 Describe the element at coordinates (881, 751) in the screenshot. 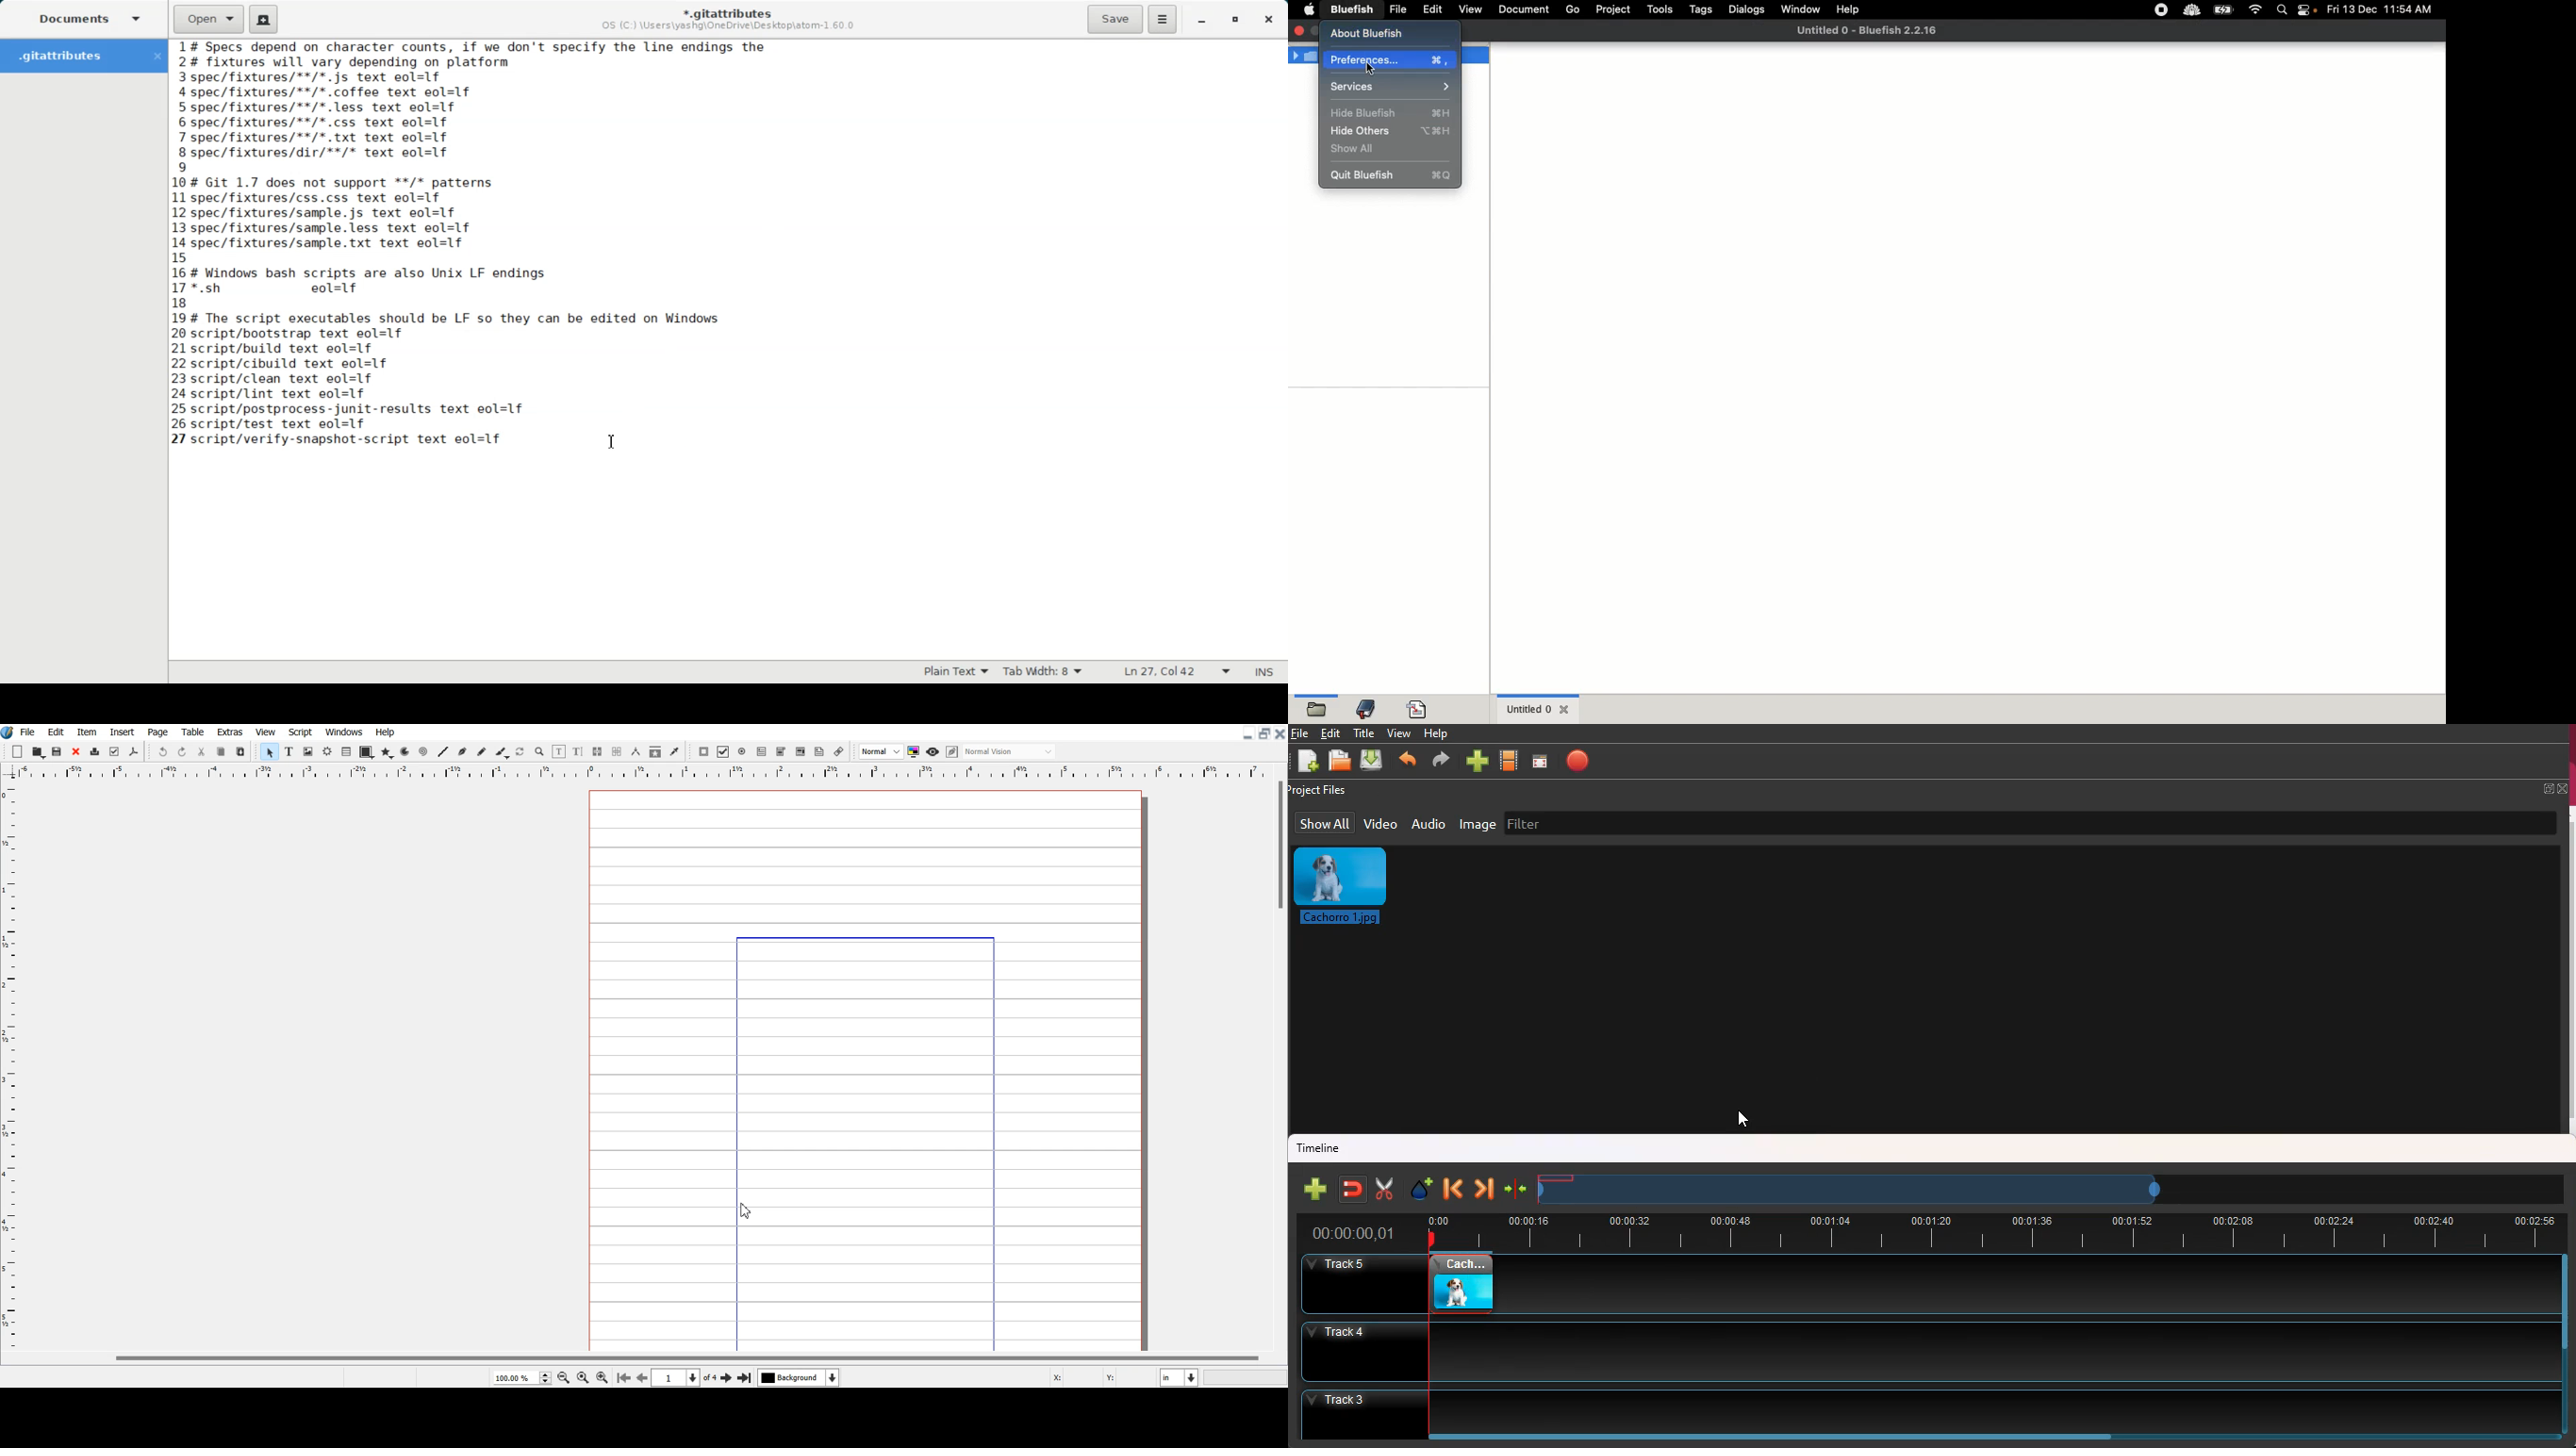

I see `Select image preview Quality` at that location.